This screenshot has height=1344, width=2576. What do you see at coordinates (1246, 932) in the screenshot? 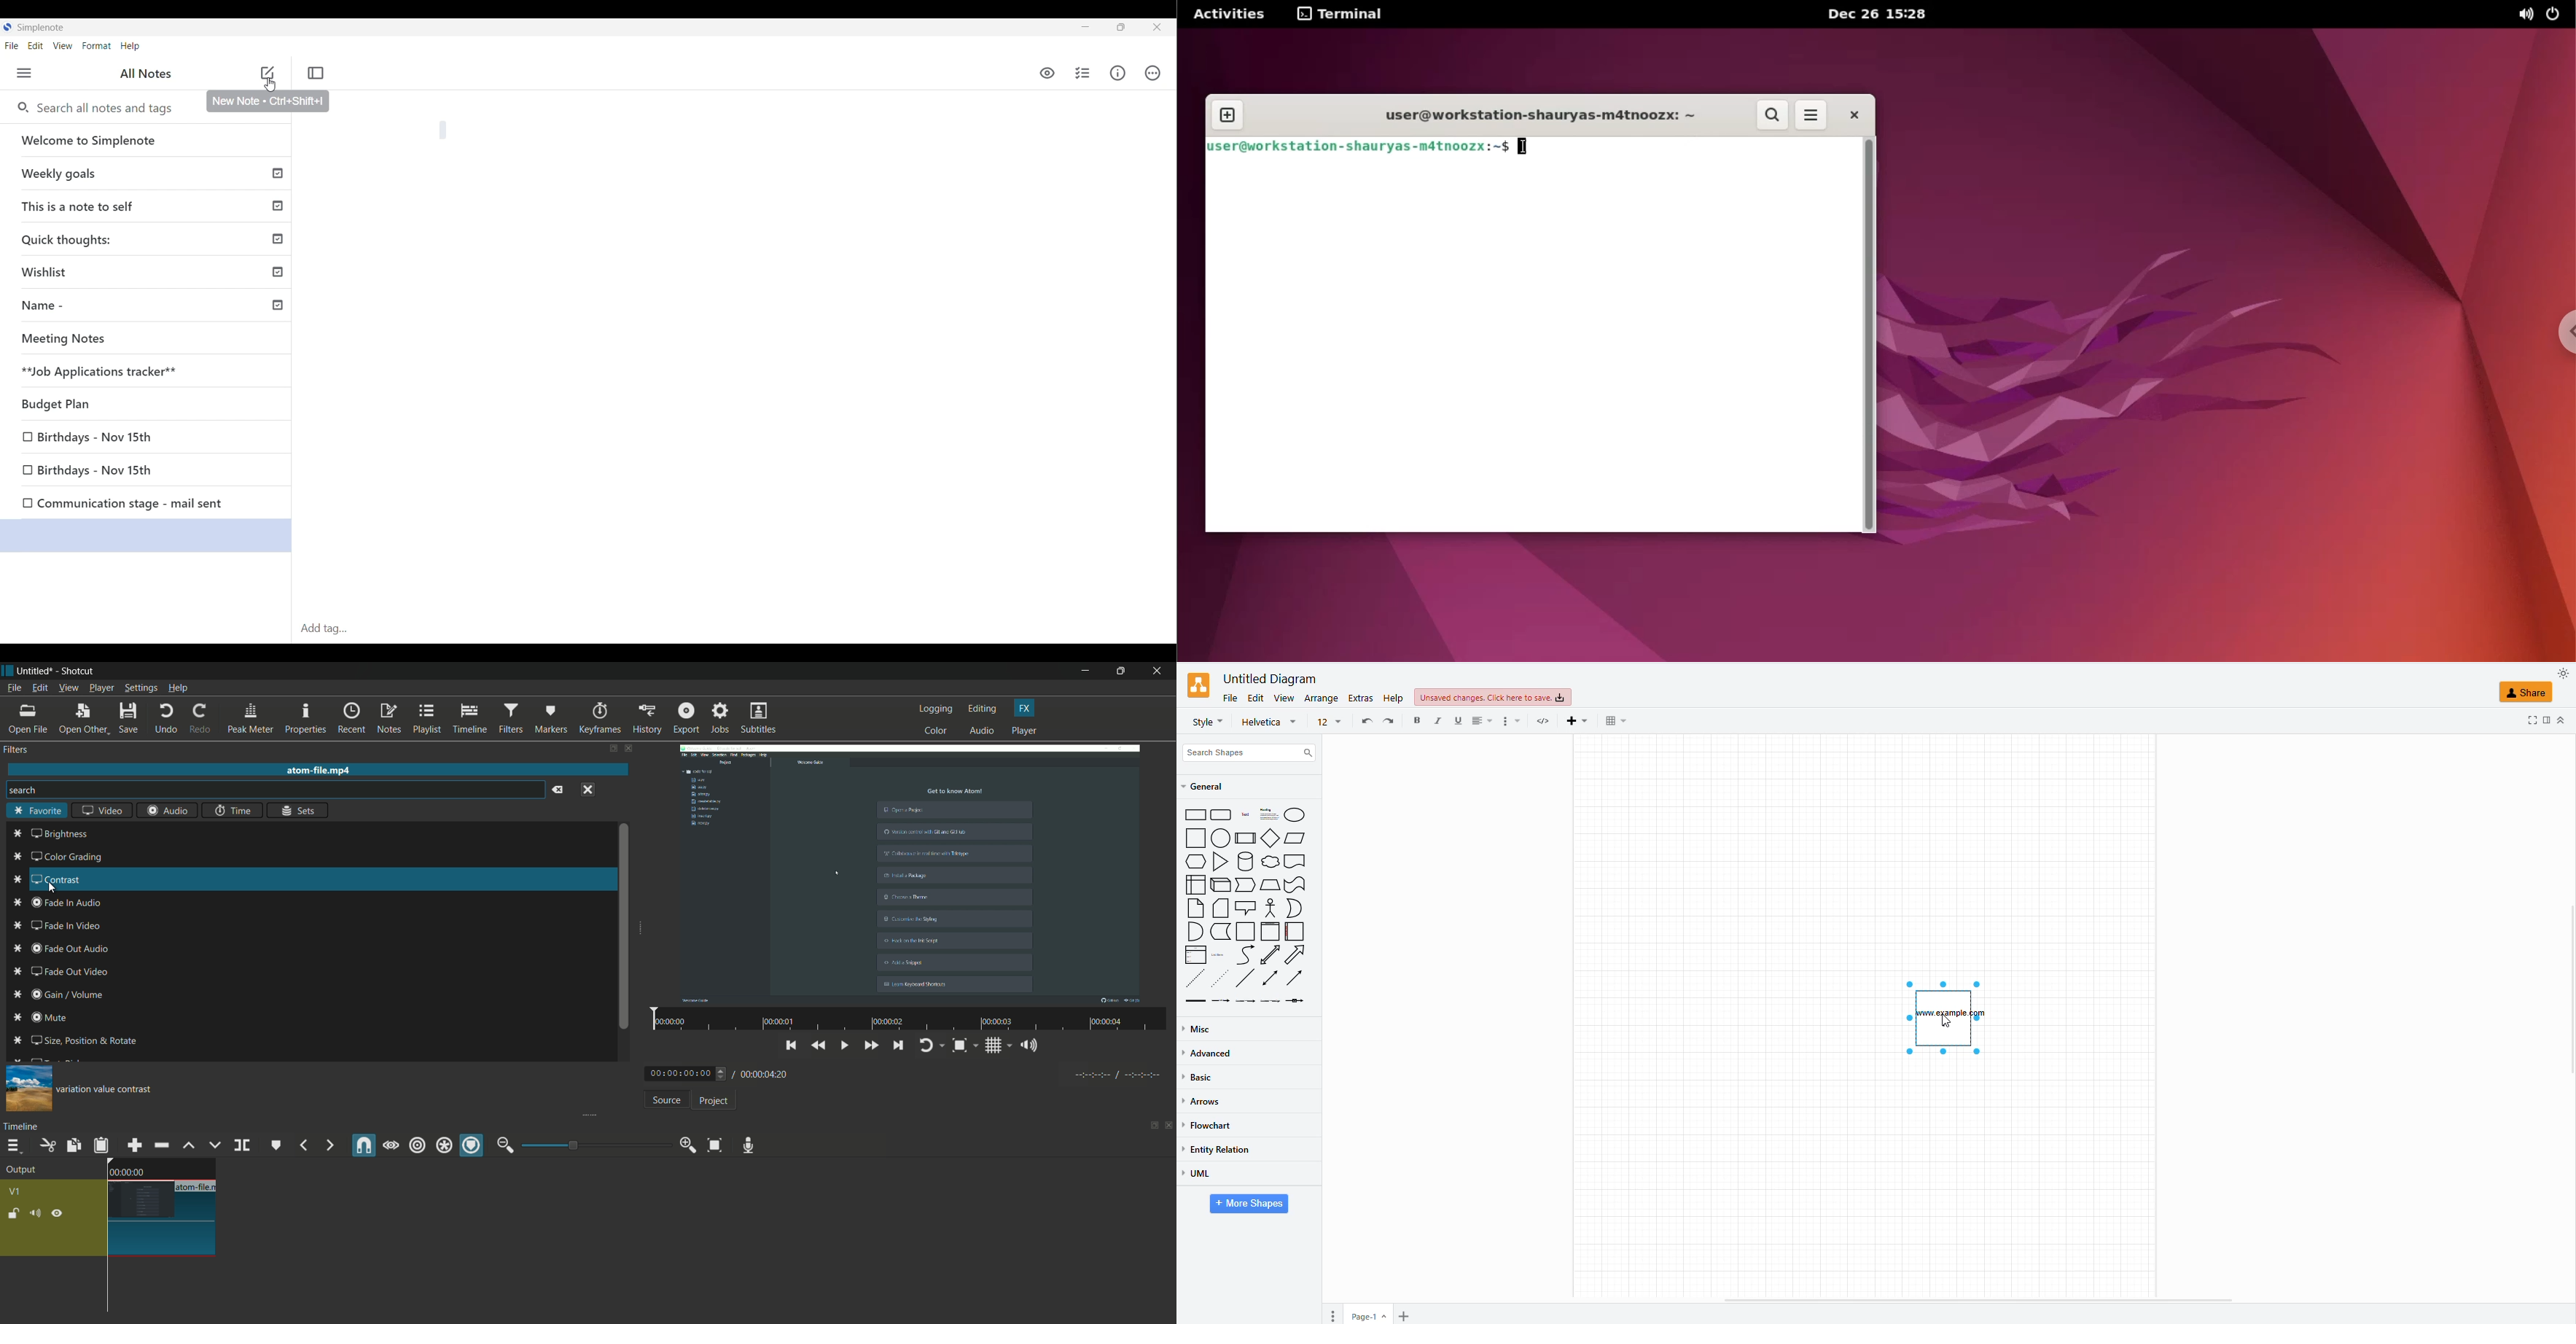
I see `container` at bounding box center [1246, 932].